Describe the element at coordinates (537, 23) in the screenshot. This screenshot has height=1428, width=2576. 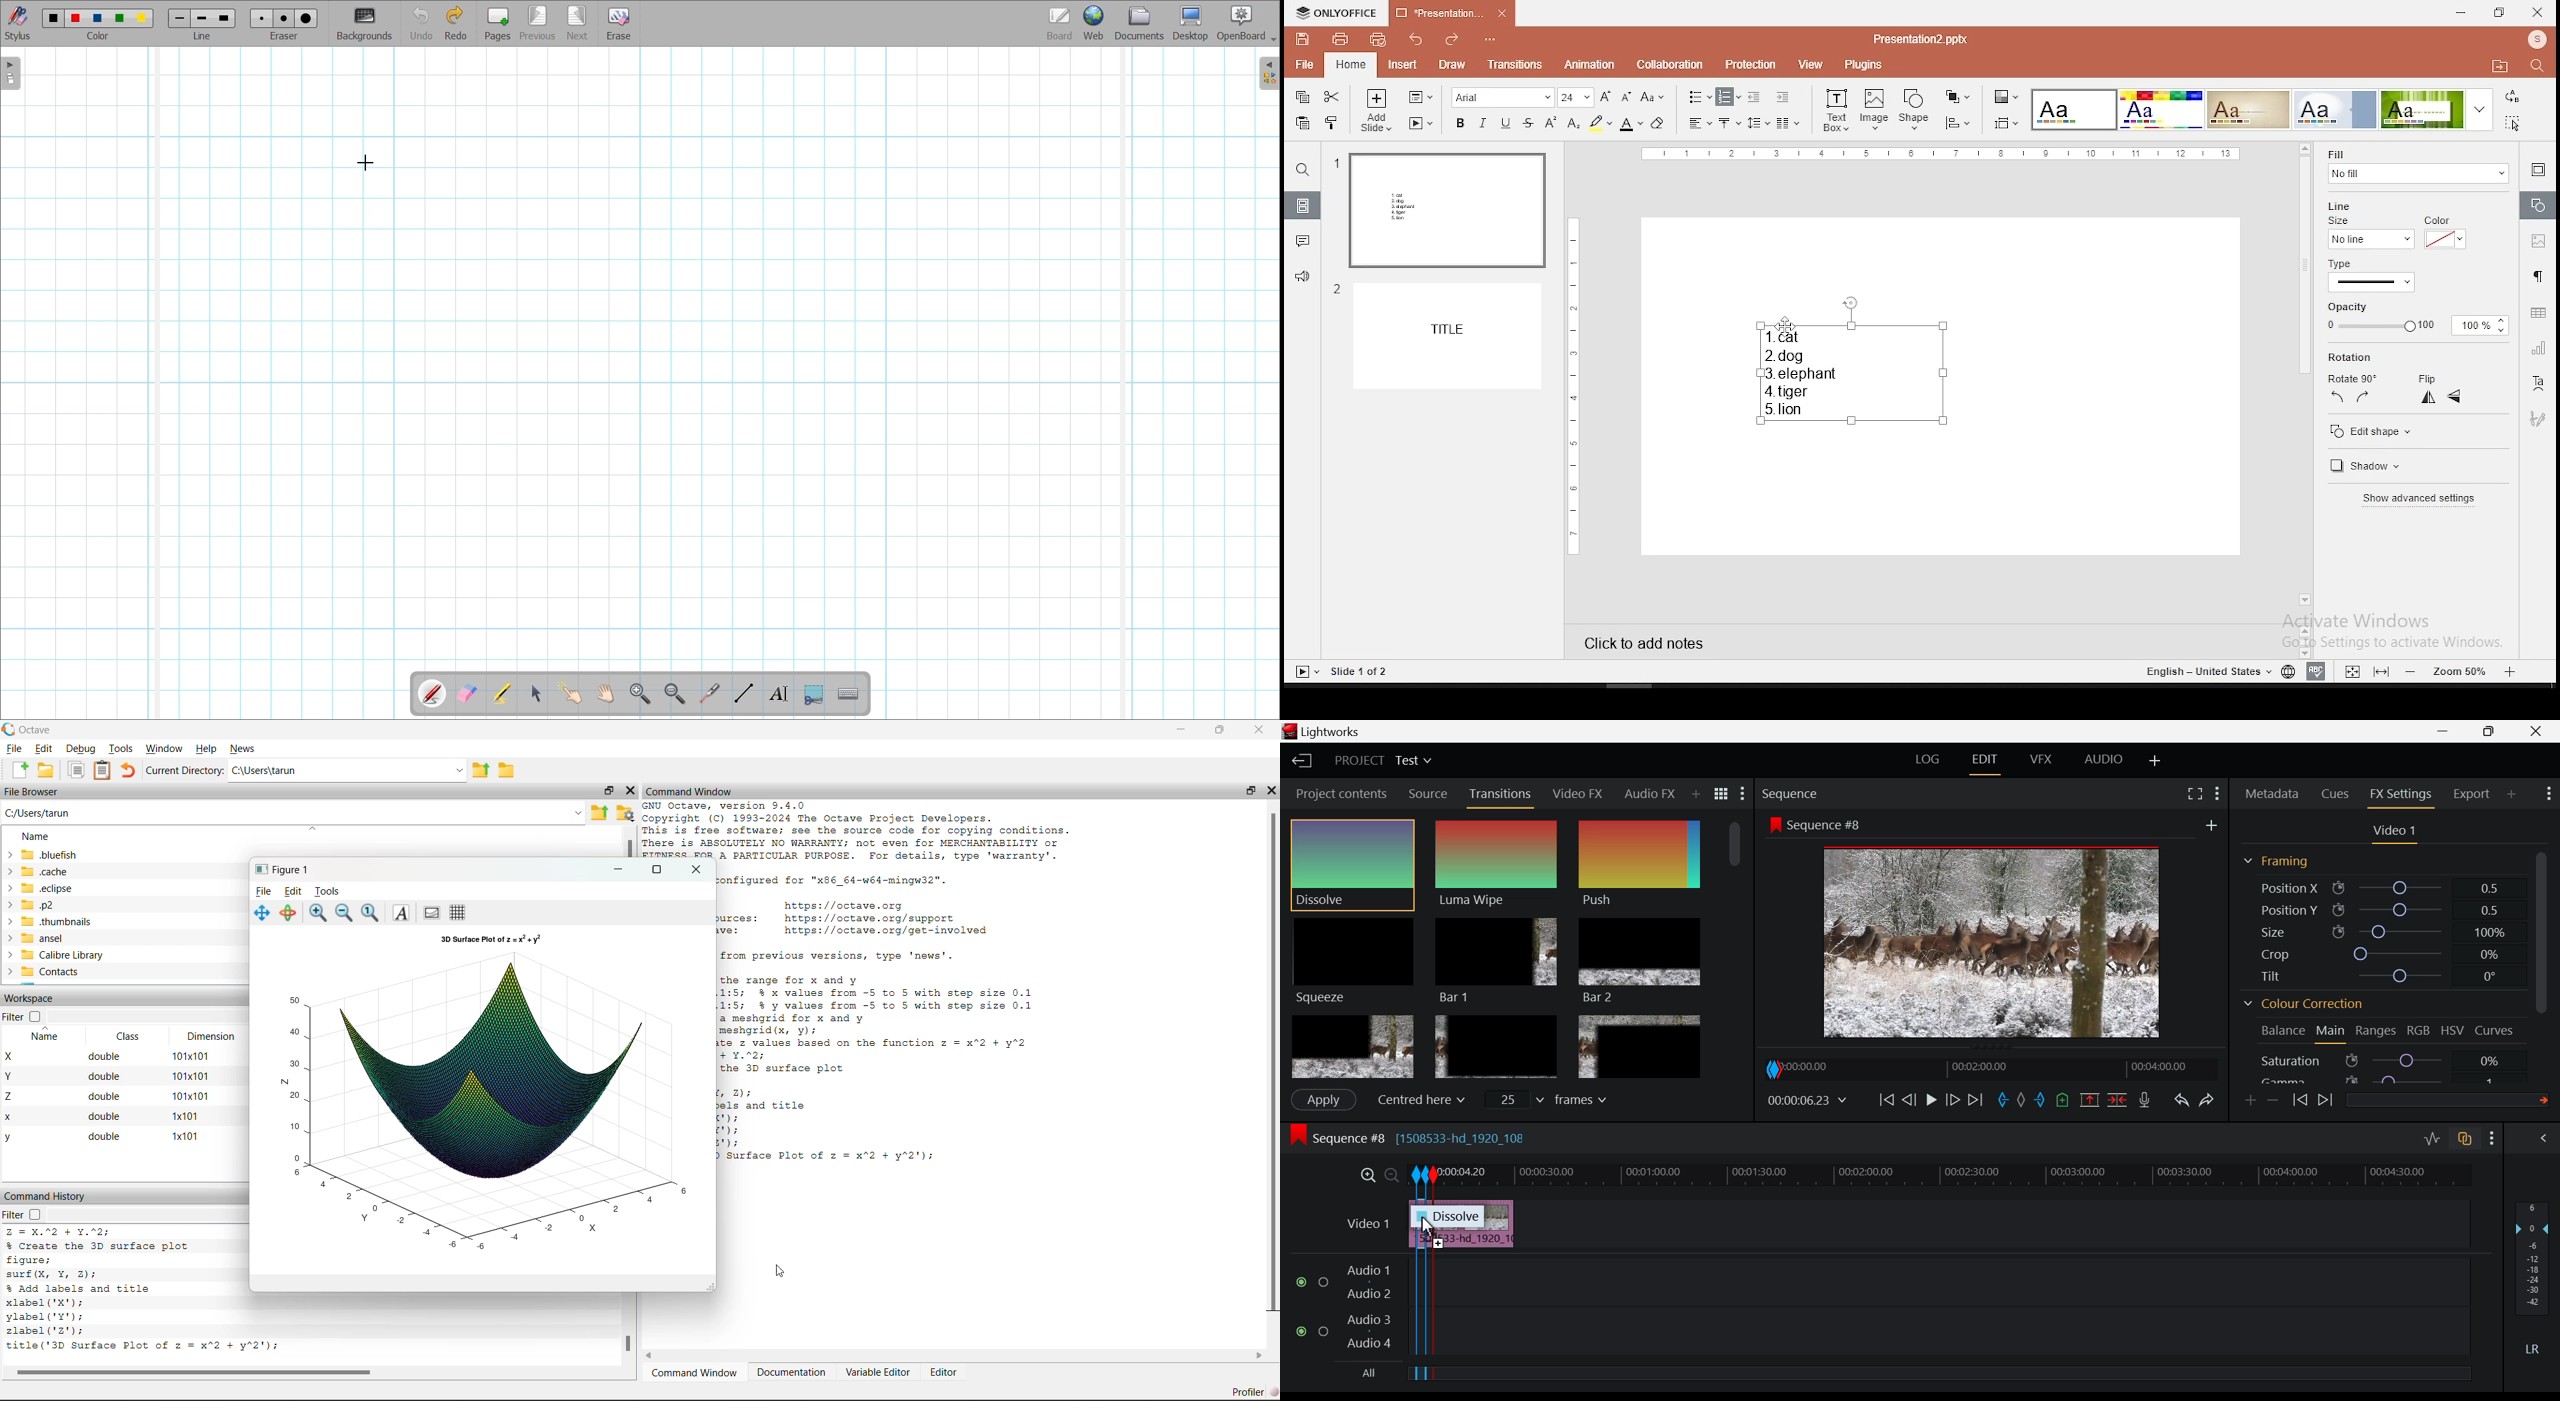
I see `Go to previous page ` at that location.